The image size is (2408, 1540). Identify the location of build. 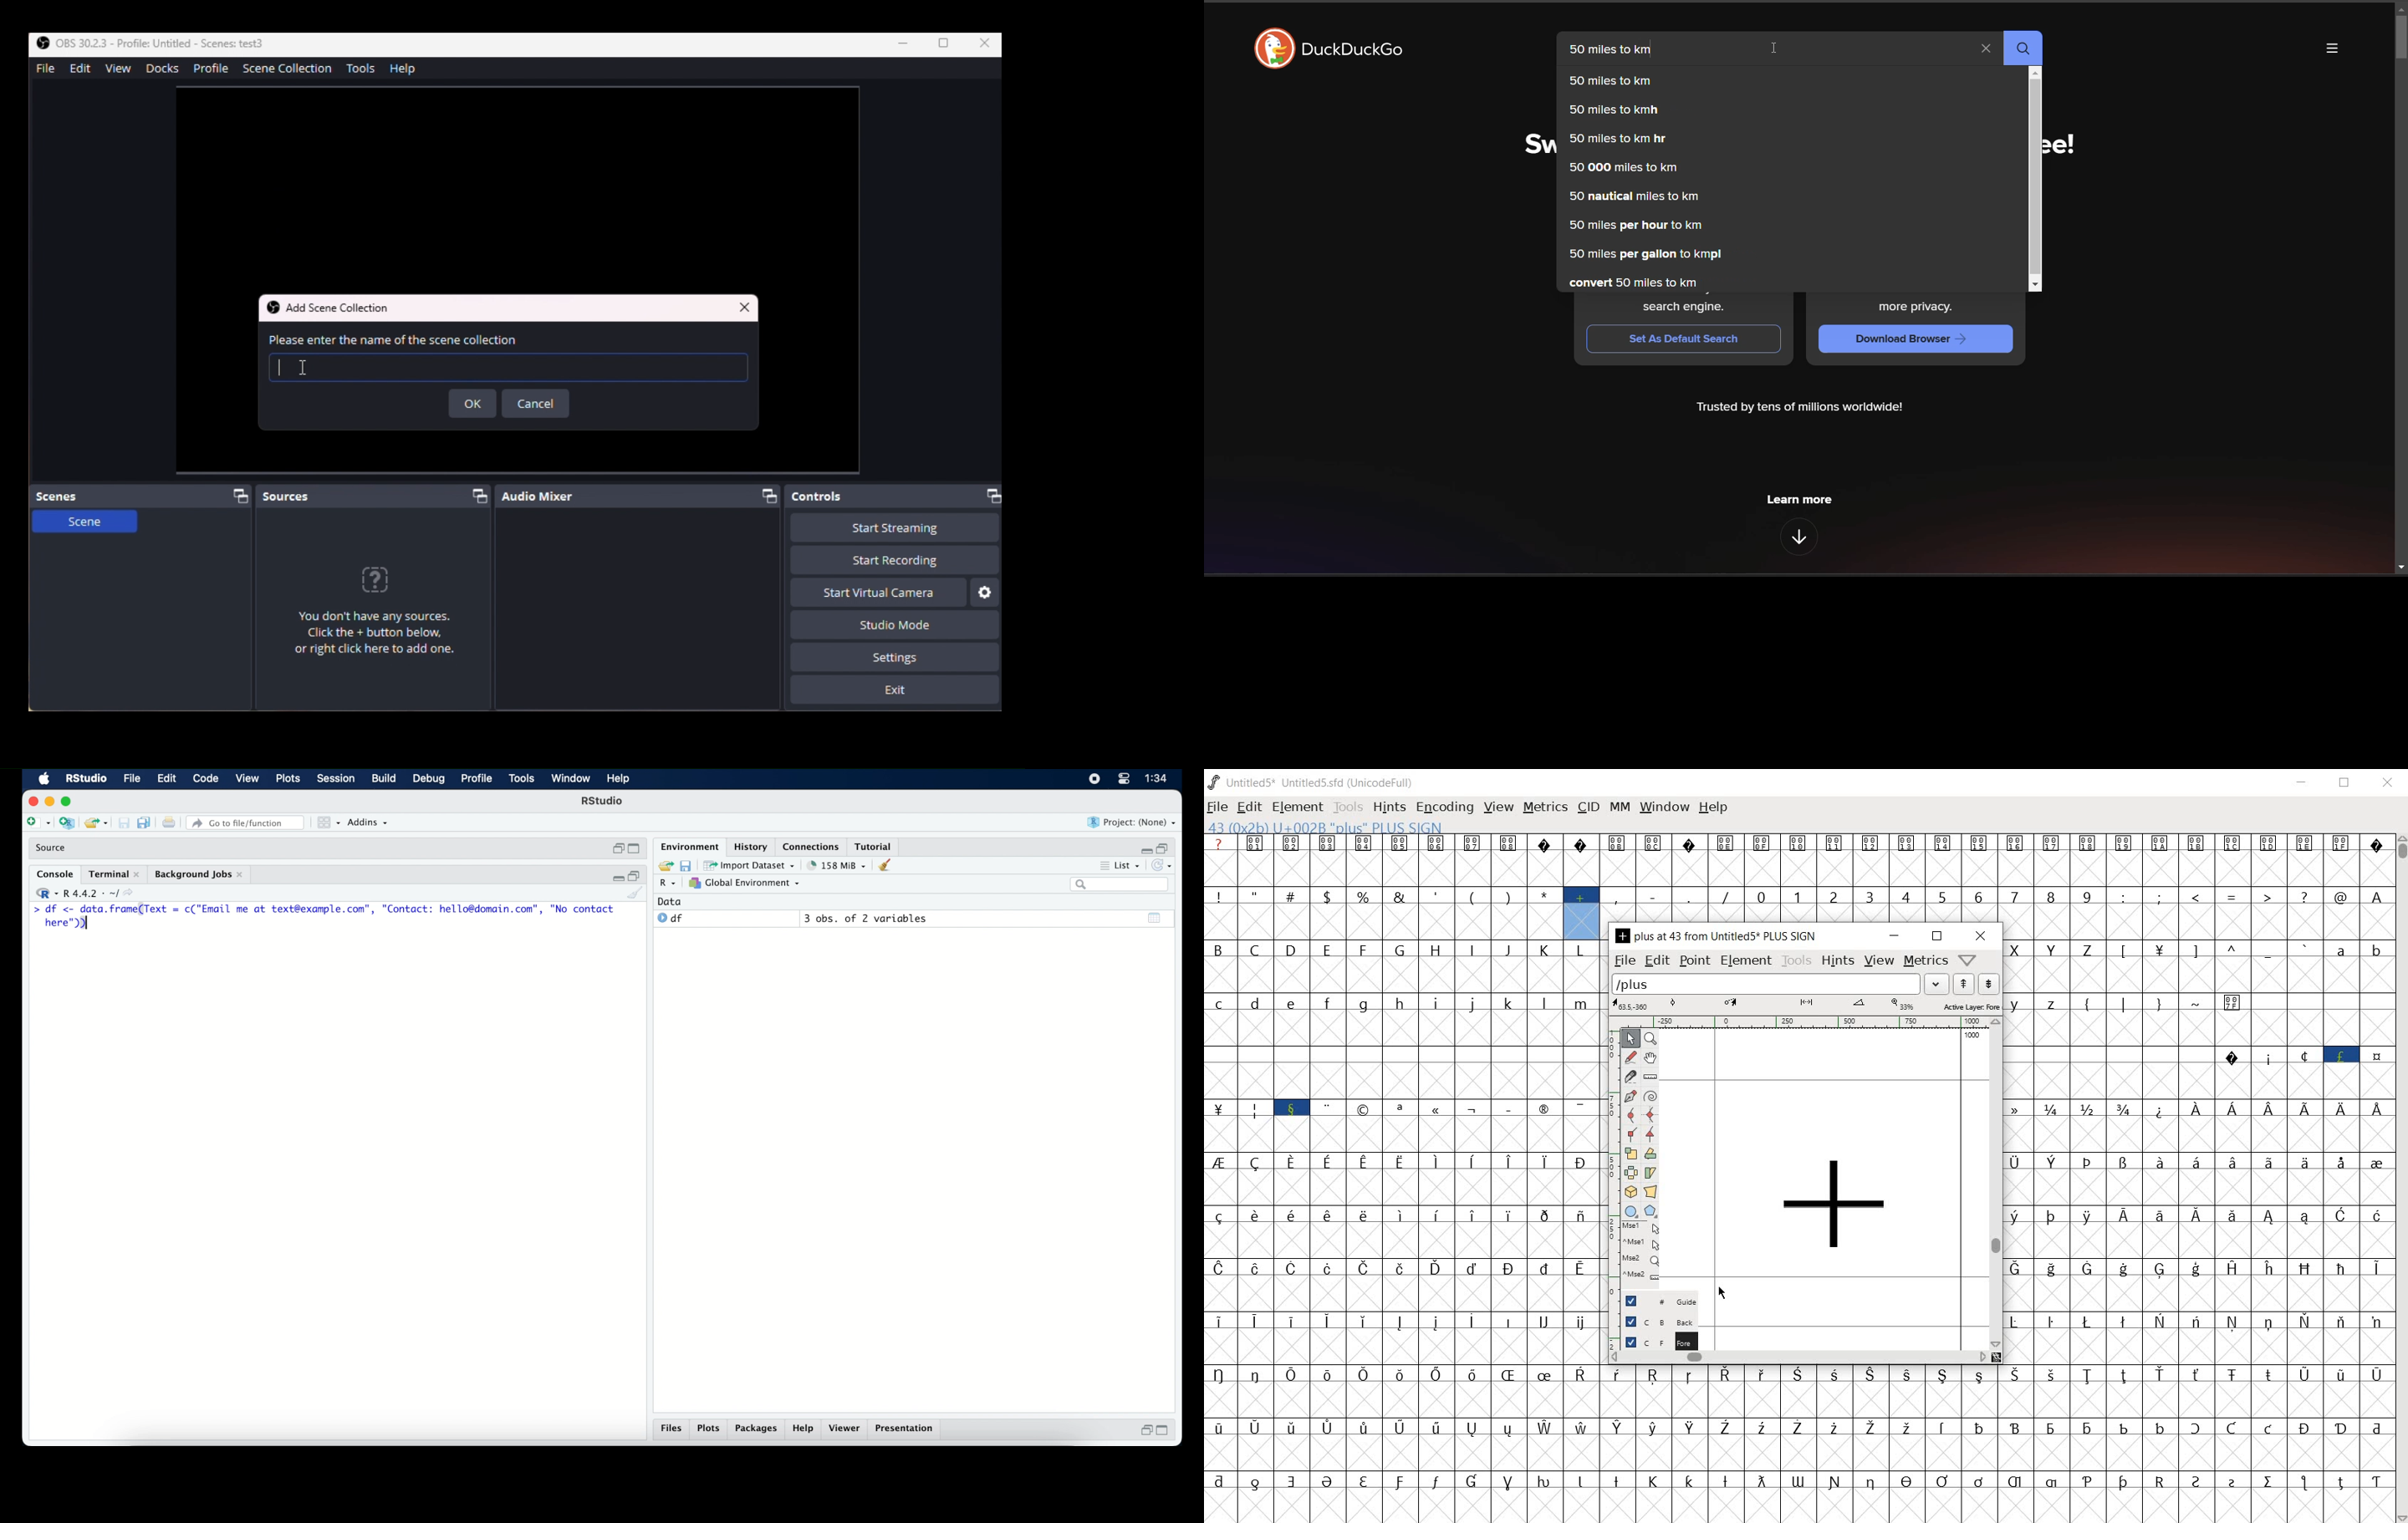
(384, 779).